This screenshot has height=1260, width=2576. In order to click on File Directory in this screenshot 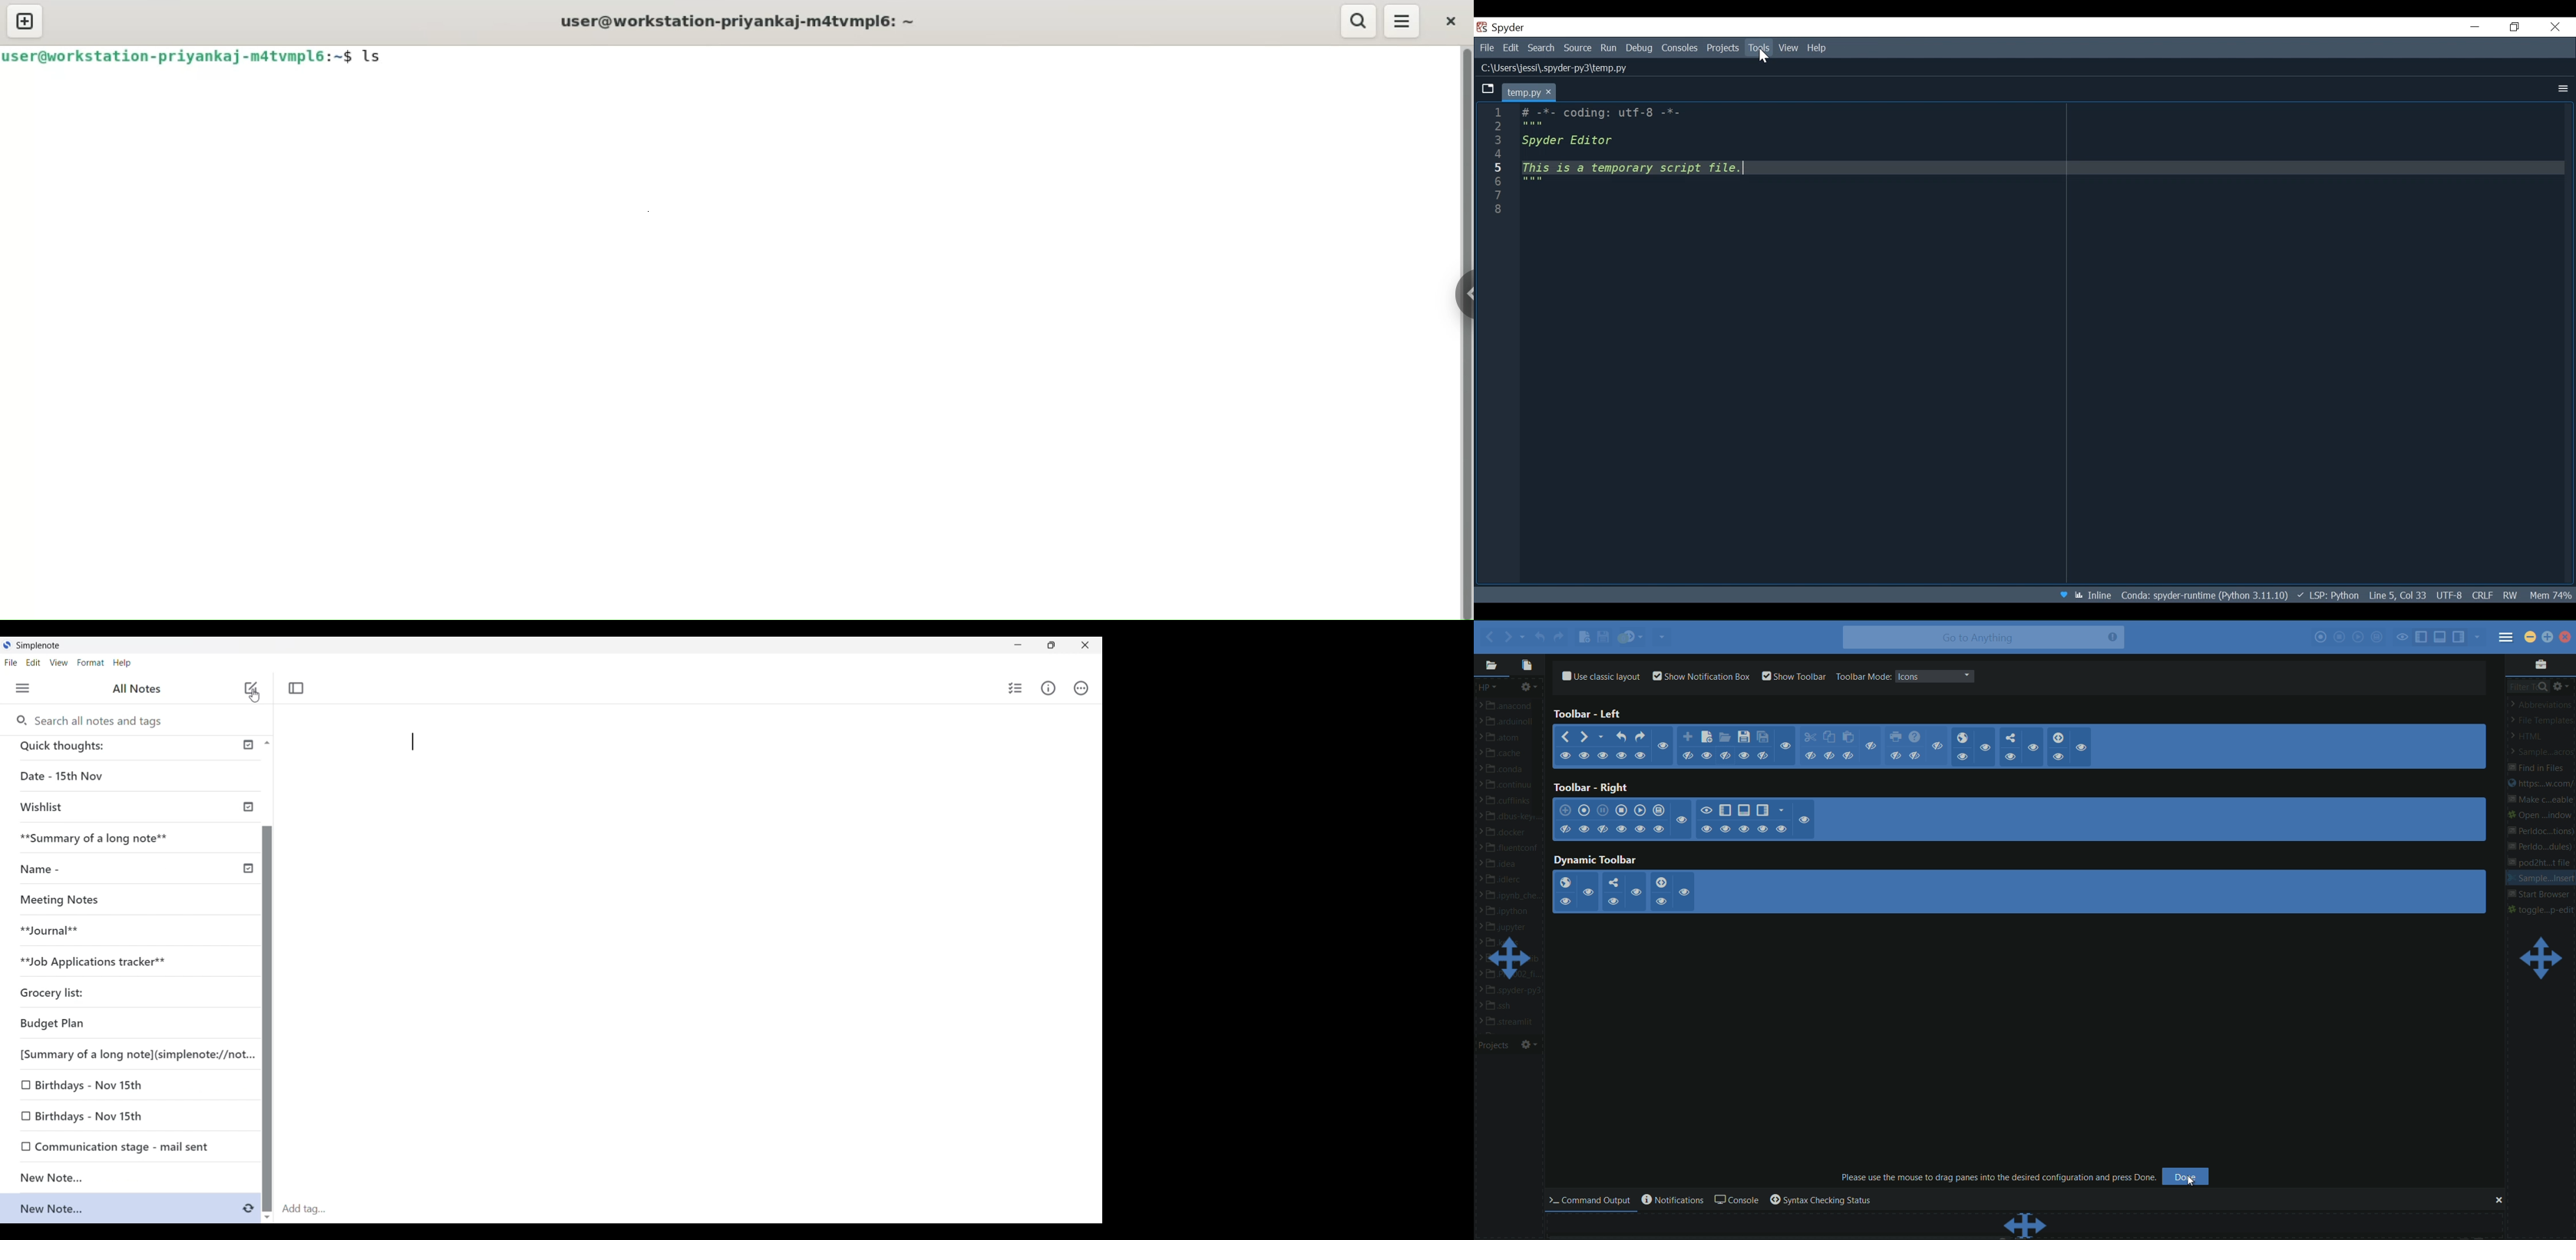, I will do `click(2203, 594)`.